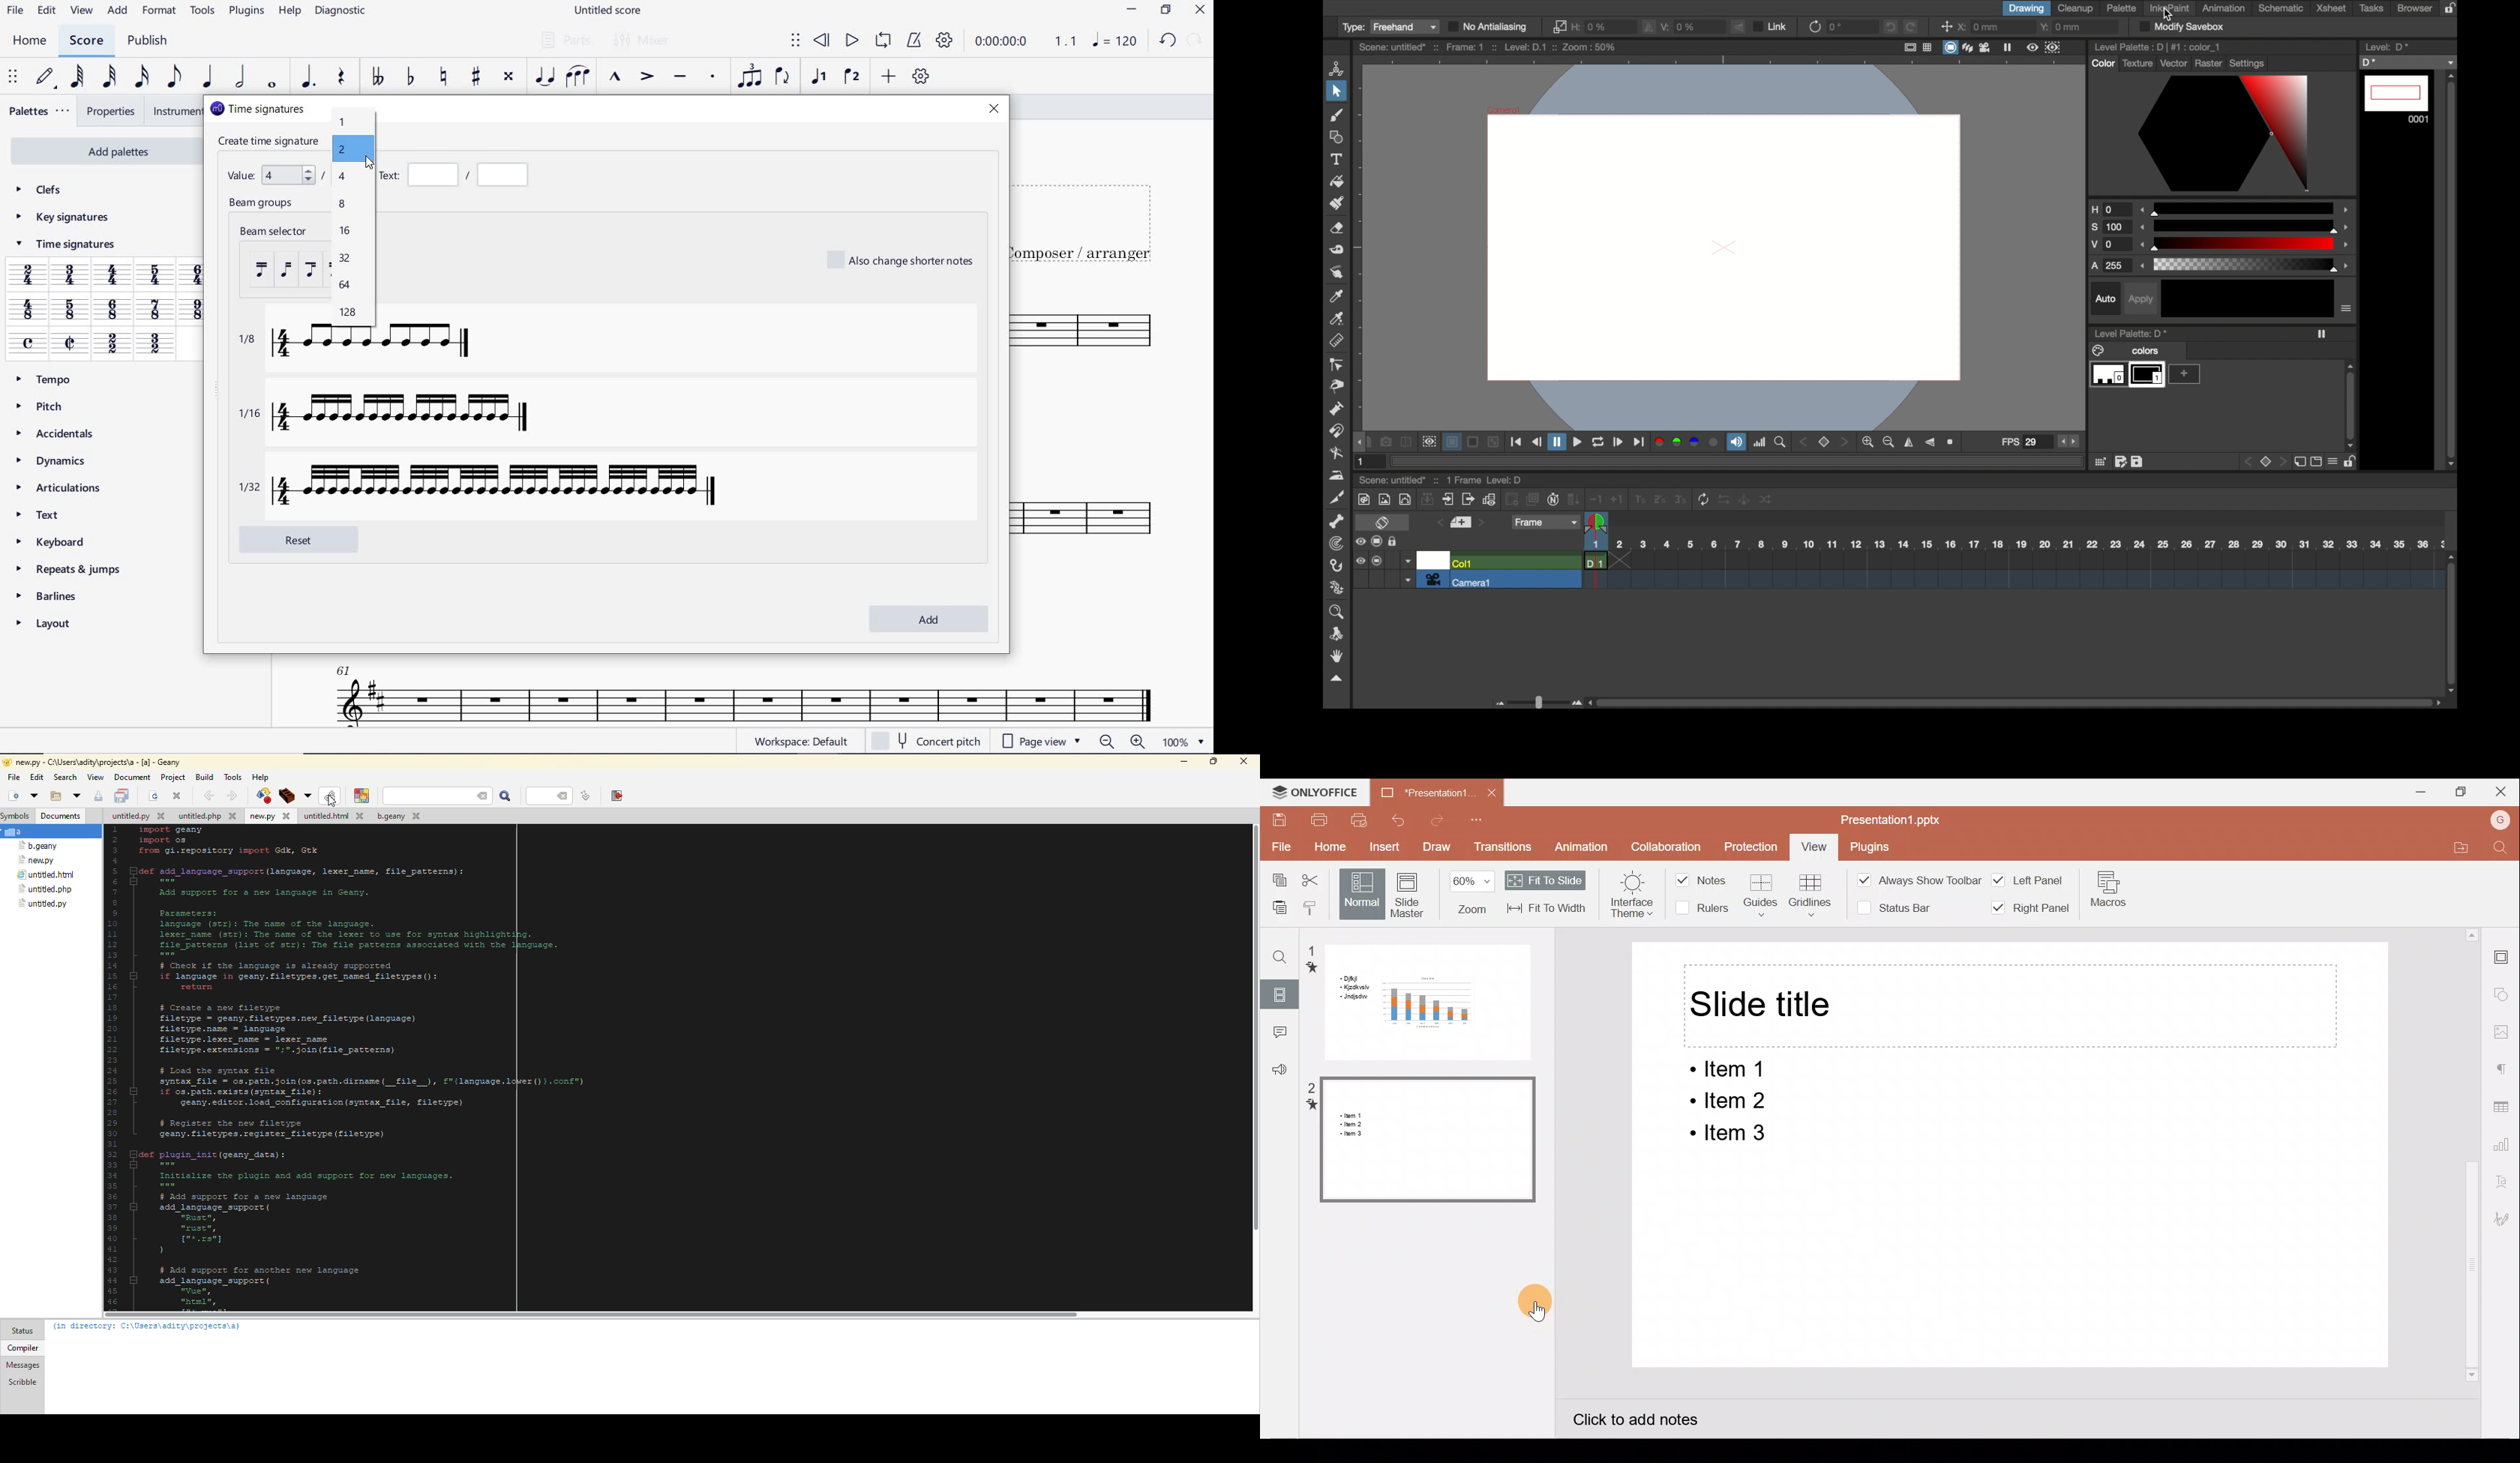  What do you see at coordinates (43, 406) in the screenshot?
I see `PITCH` at bounding box center [43, 406].